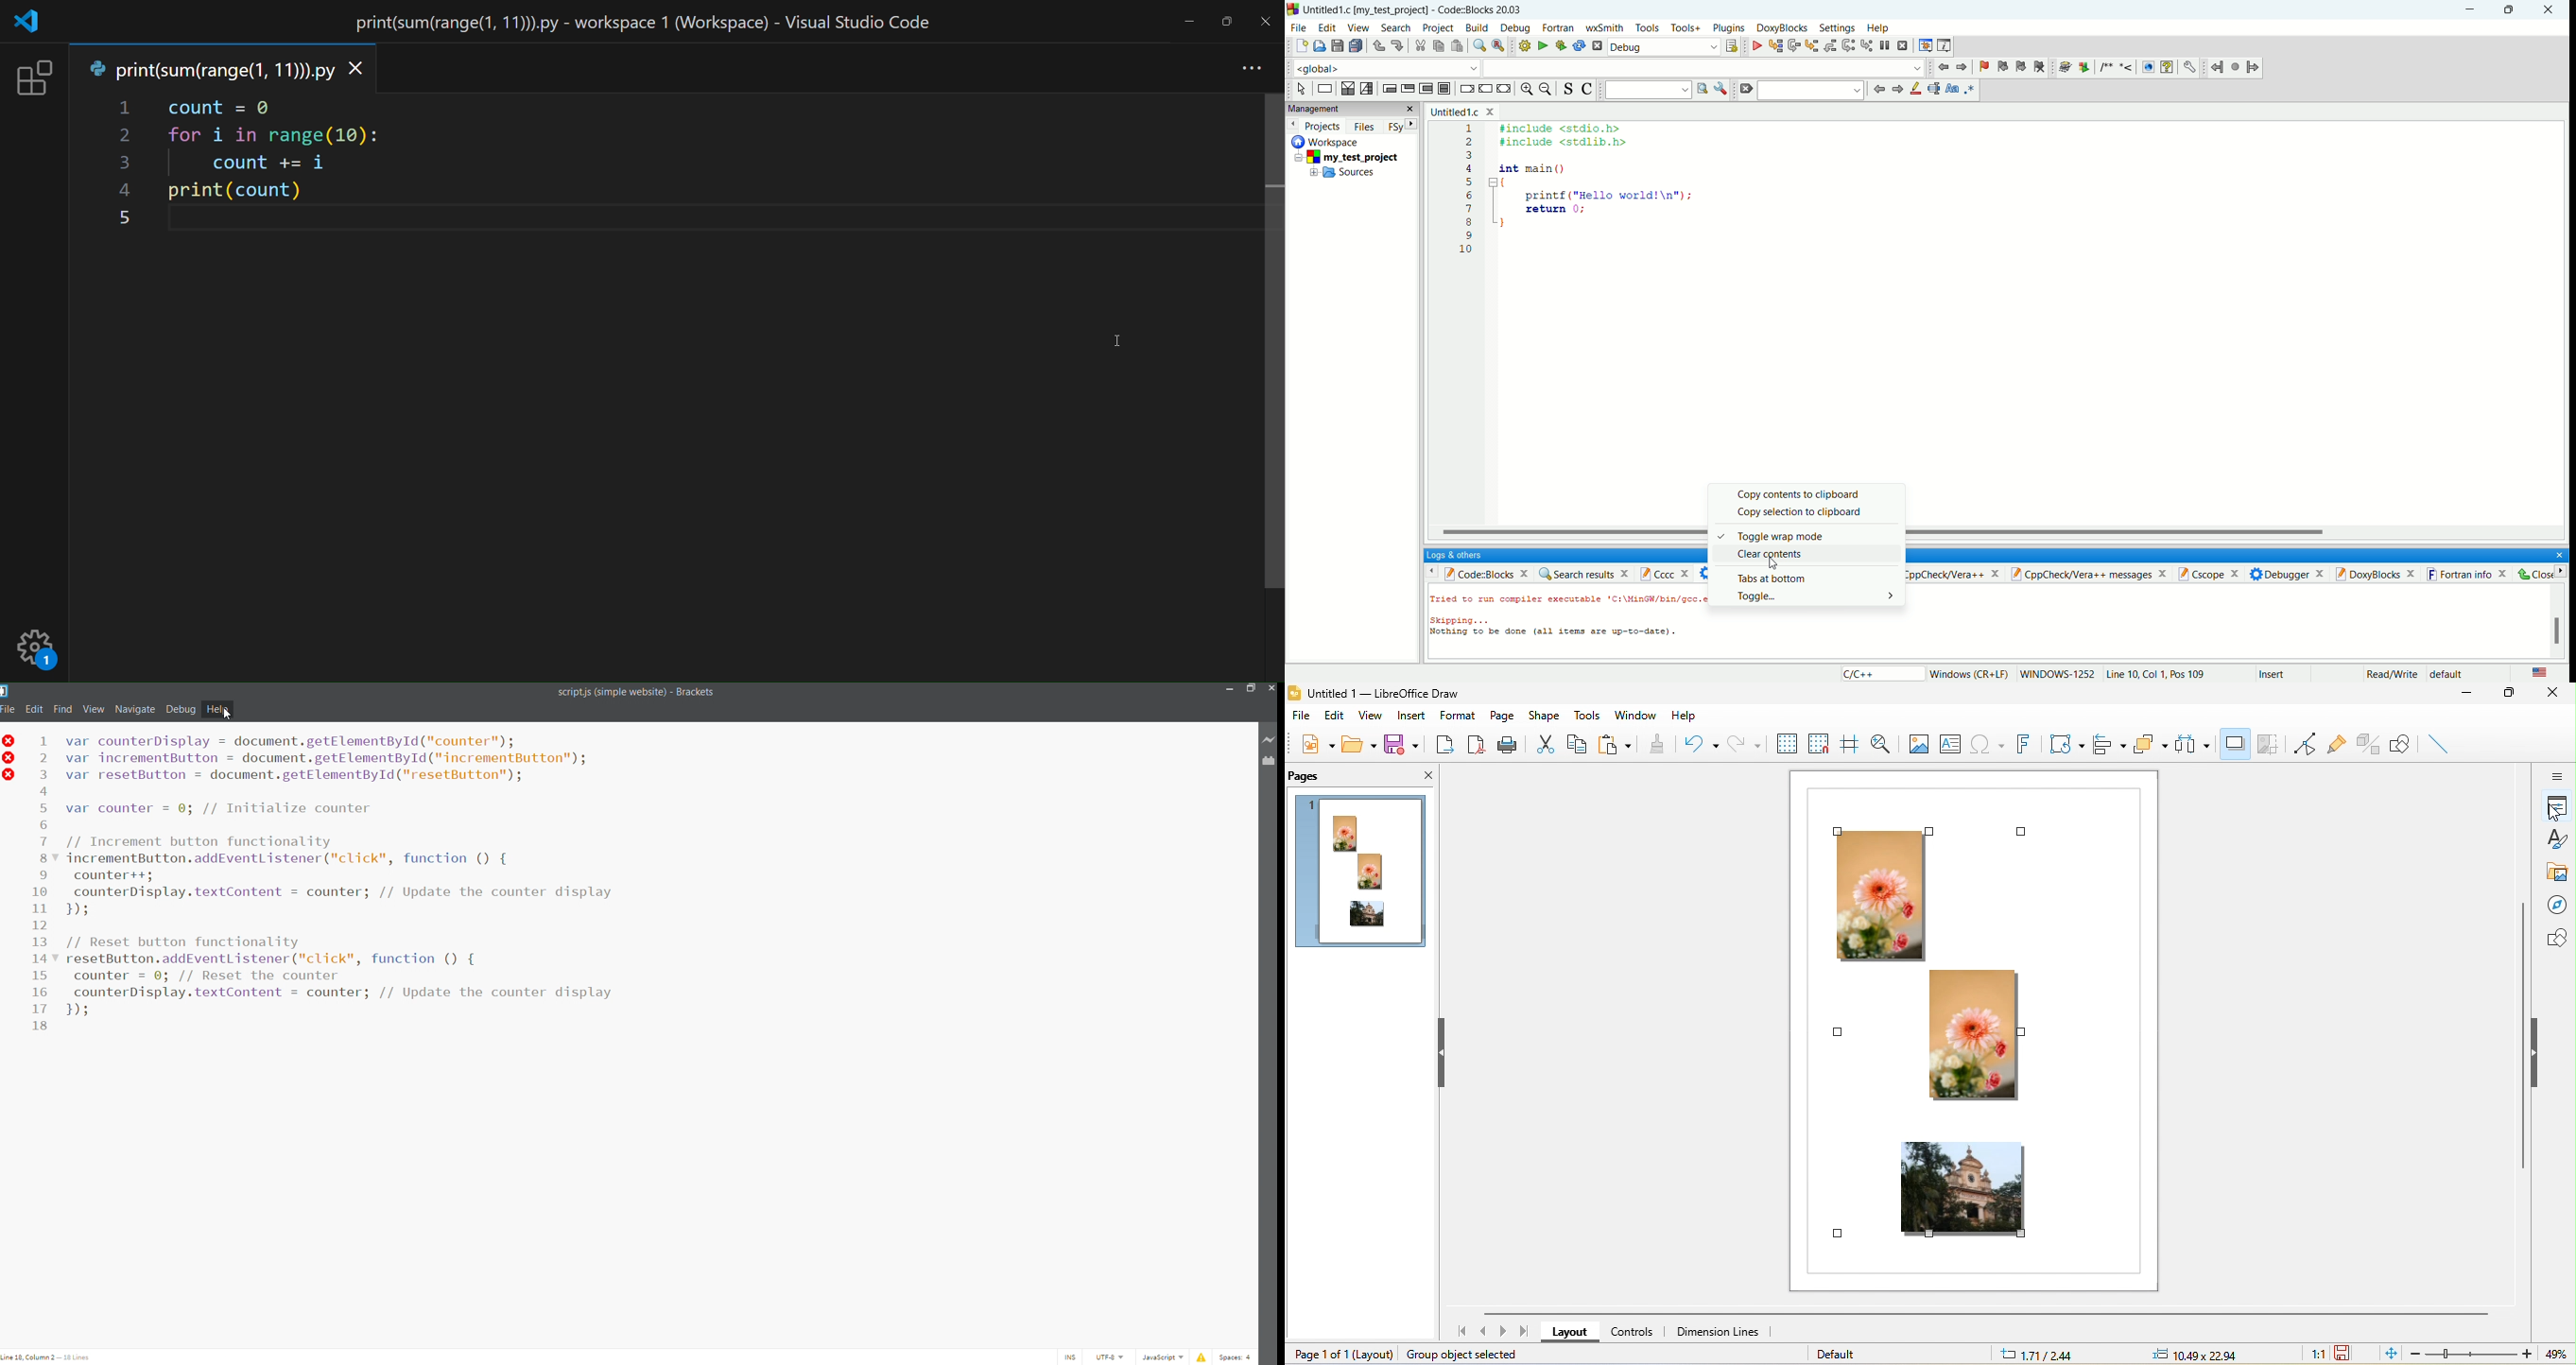 The image size is (2576, 1372). Describe the element at coordinates (1616, 745) in the screenshot. I see `paste` at that location.